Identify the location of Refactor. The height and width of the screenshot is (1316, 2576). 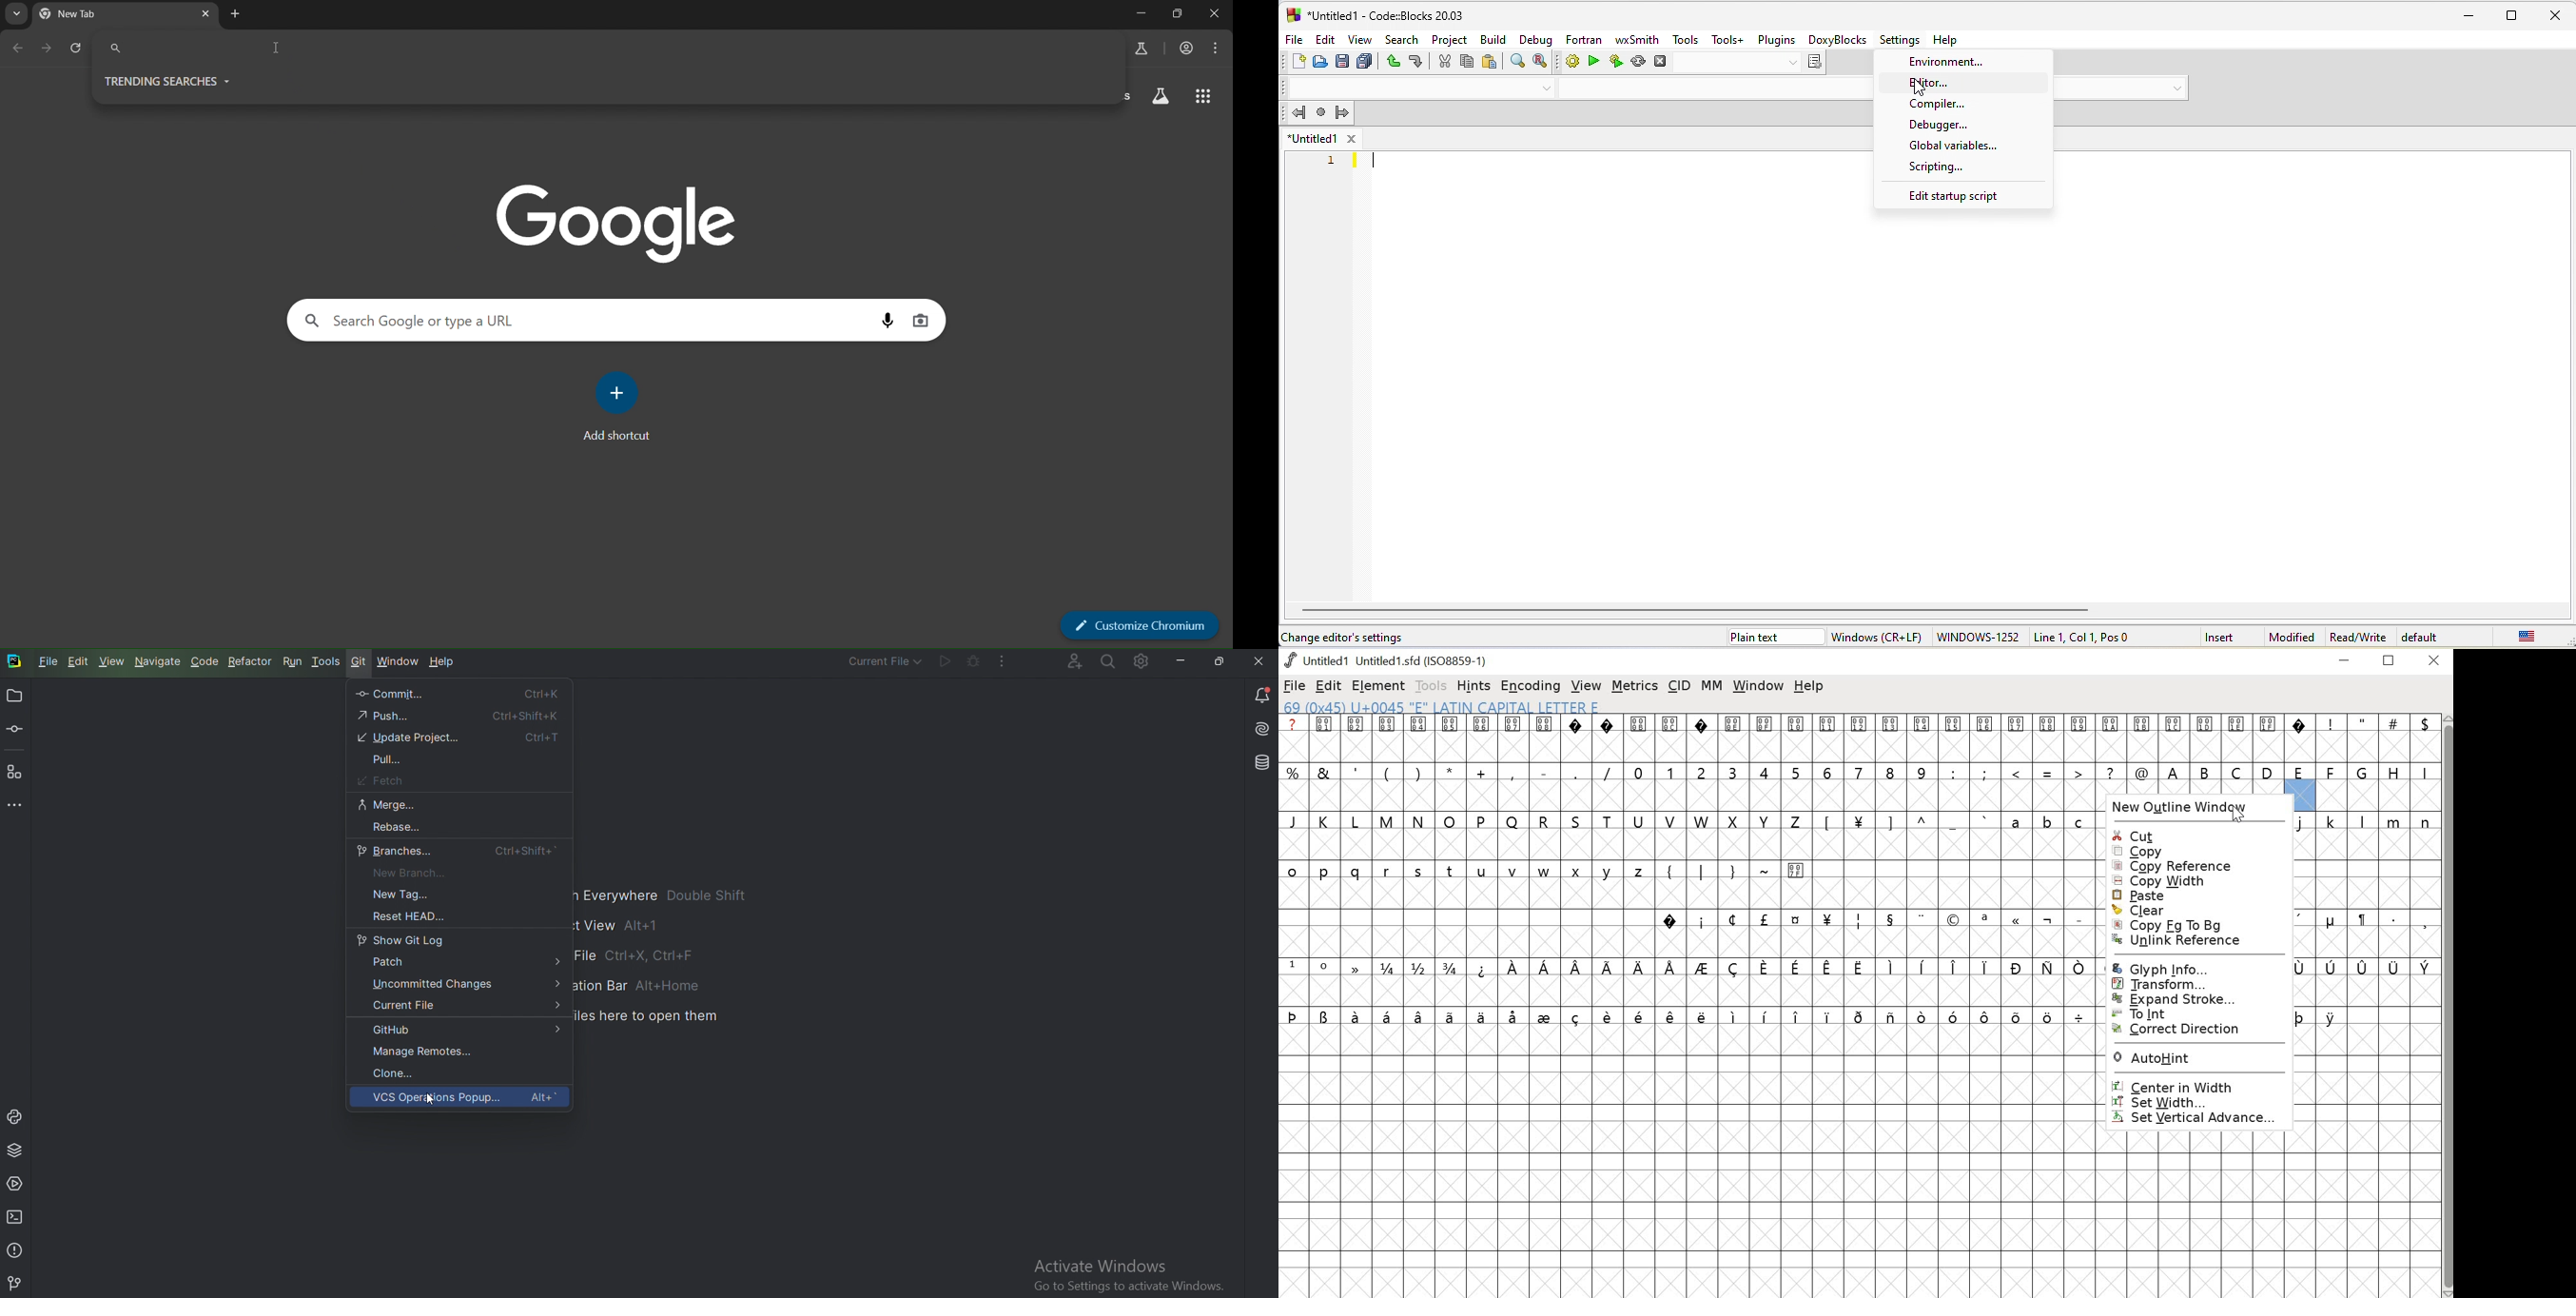
(250, 662).